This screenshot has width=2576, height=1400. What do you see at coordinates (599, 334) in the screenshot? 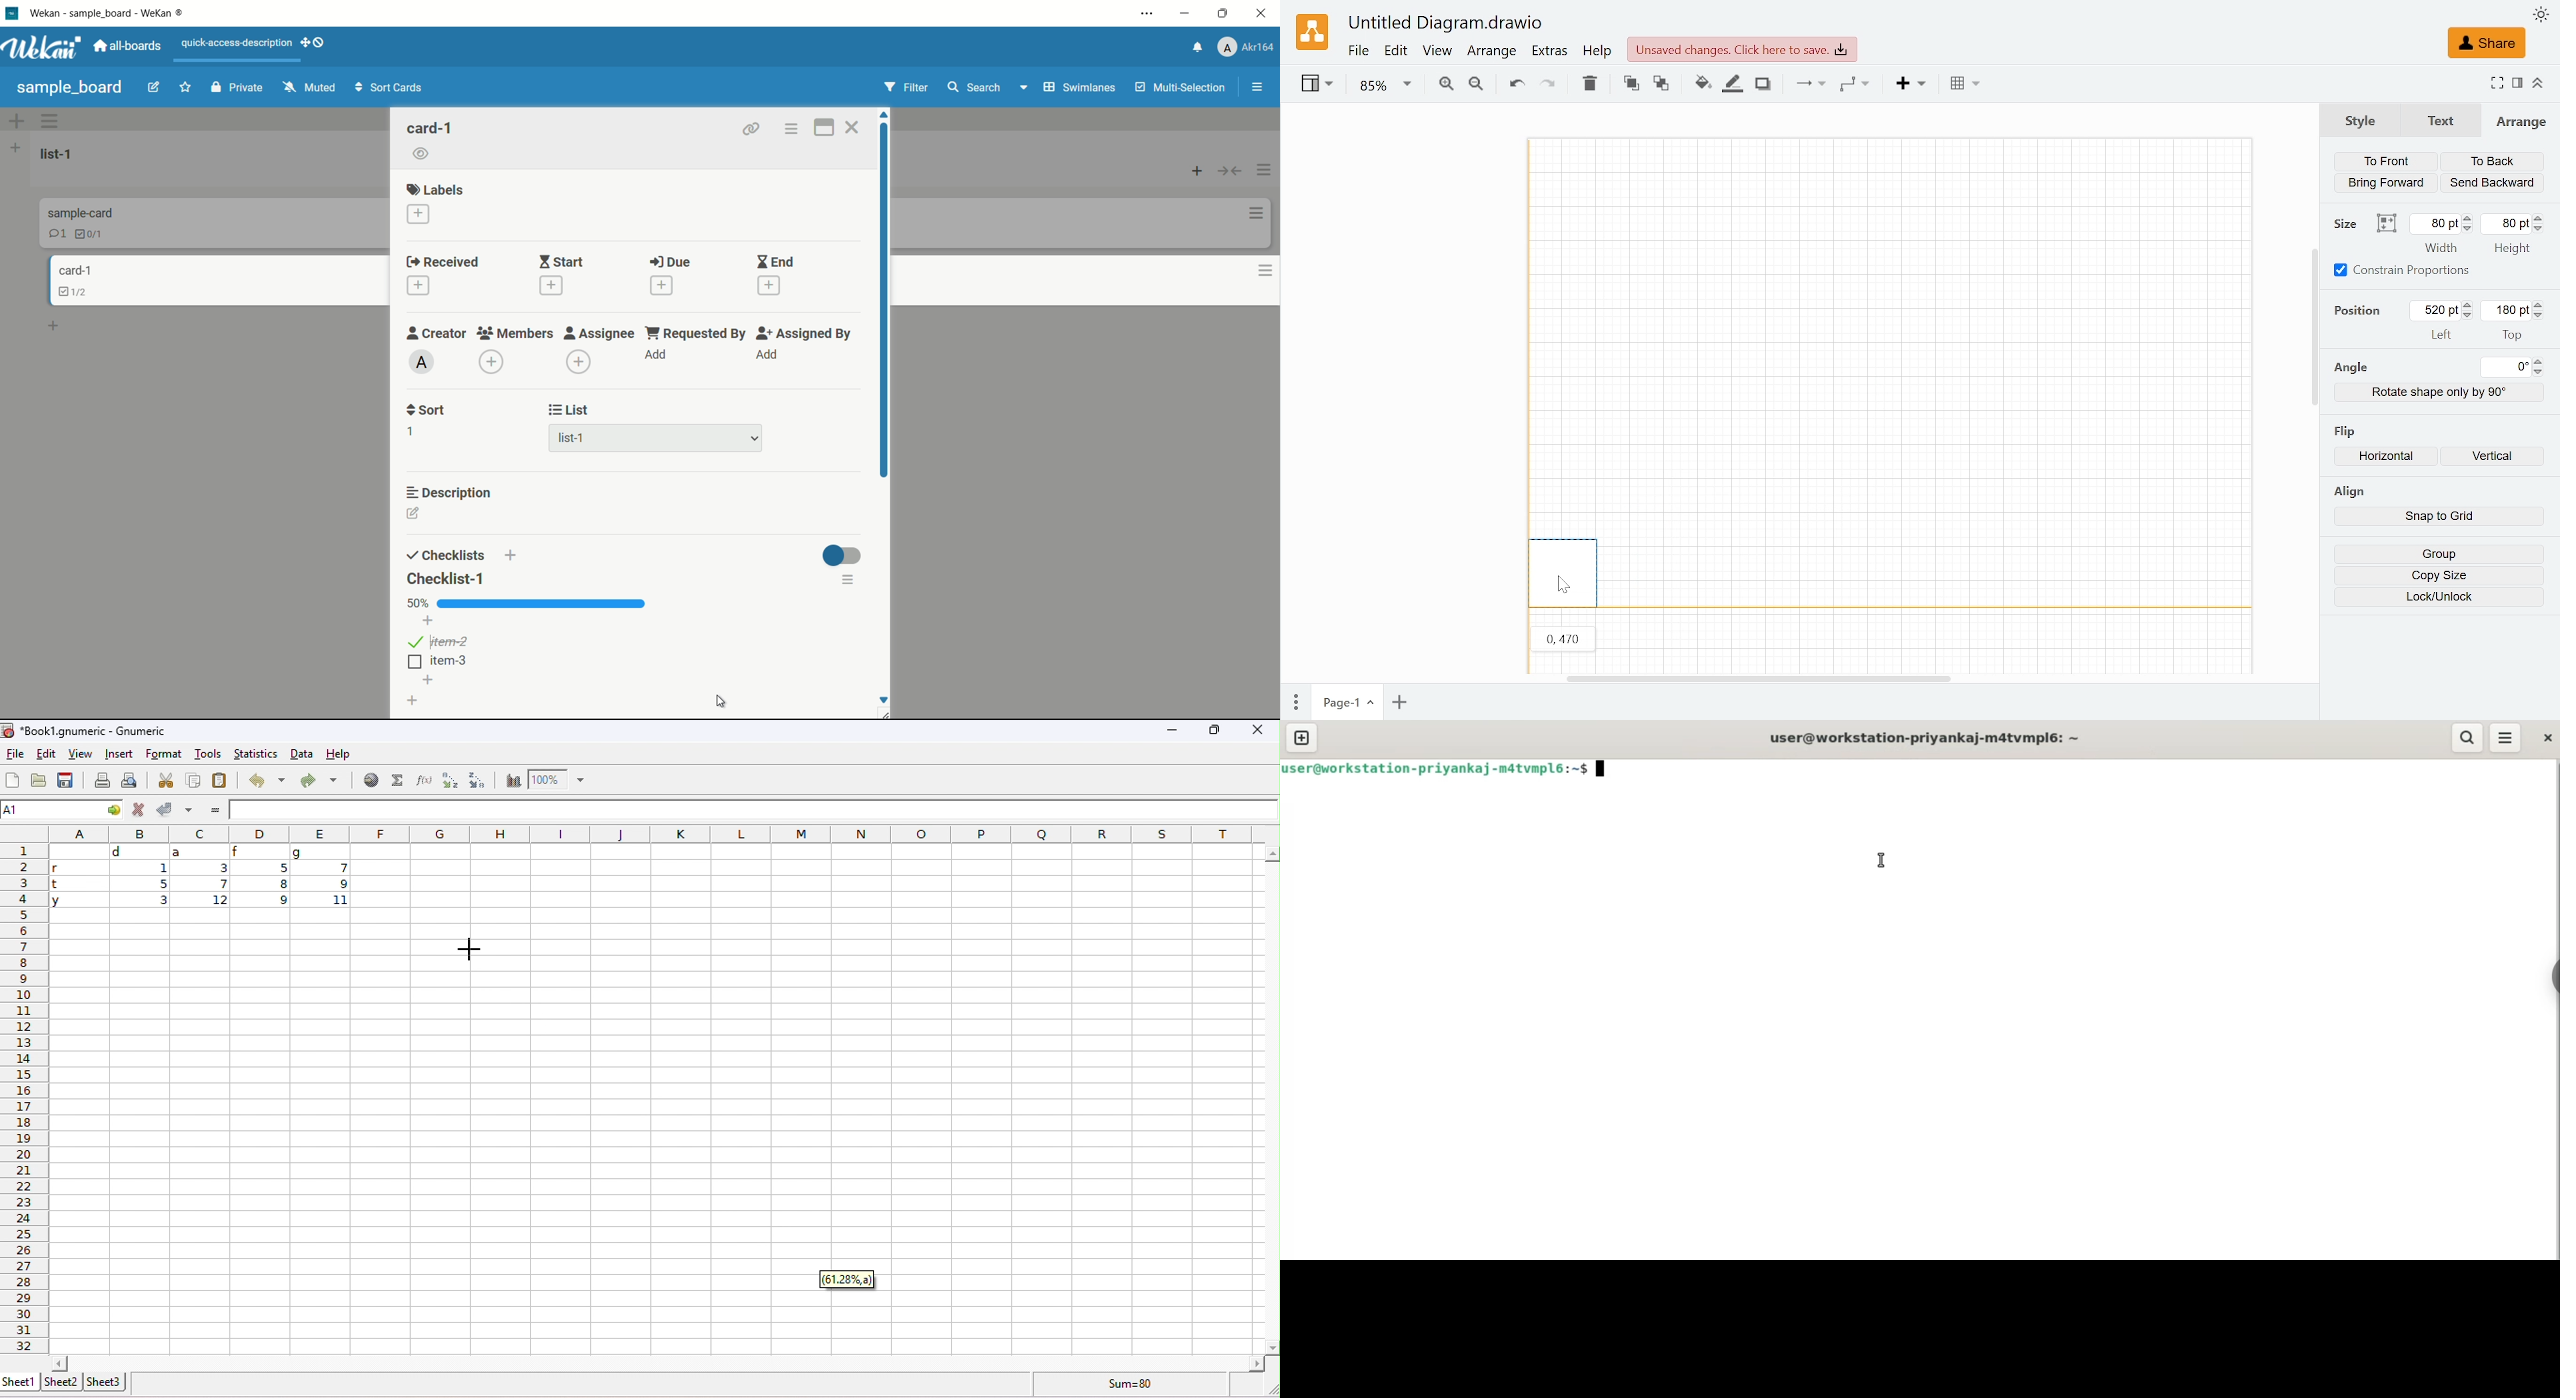
I see `assignee` at bounding box center [599, 334].